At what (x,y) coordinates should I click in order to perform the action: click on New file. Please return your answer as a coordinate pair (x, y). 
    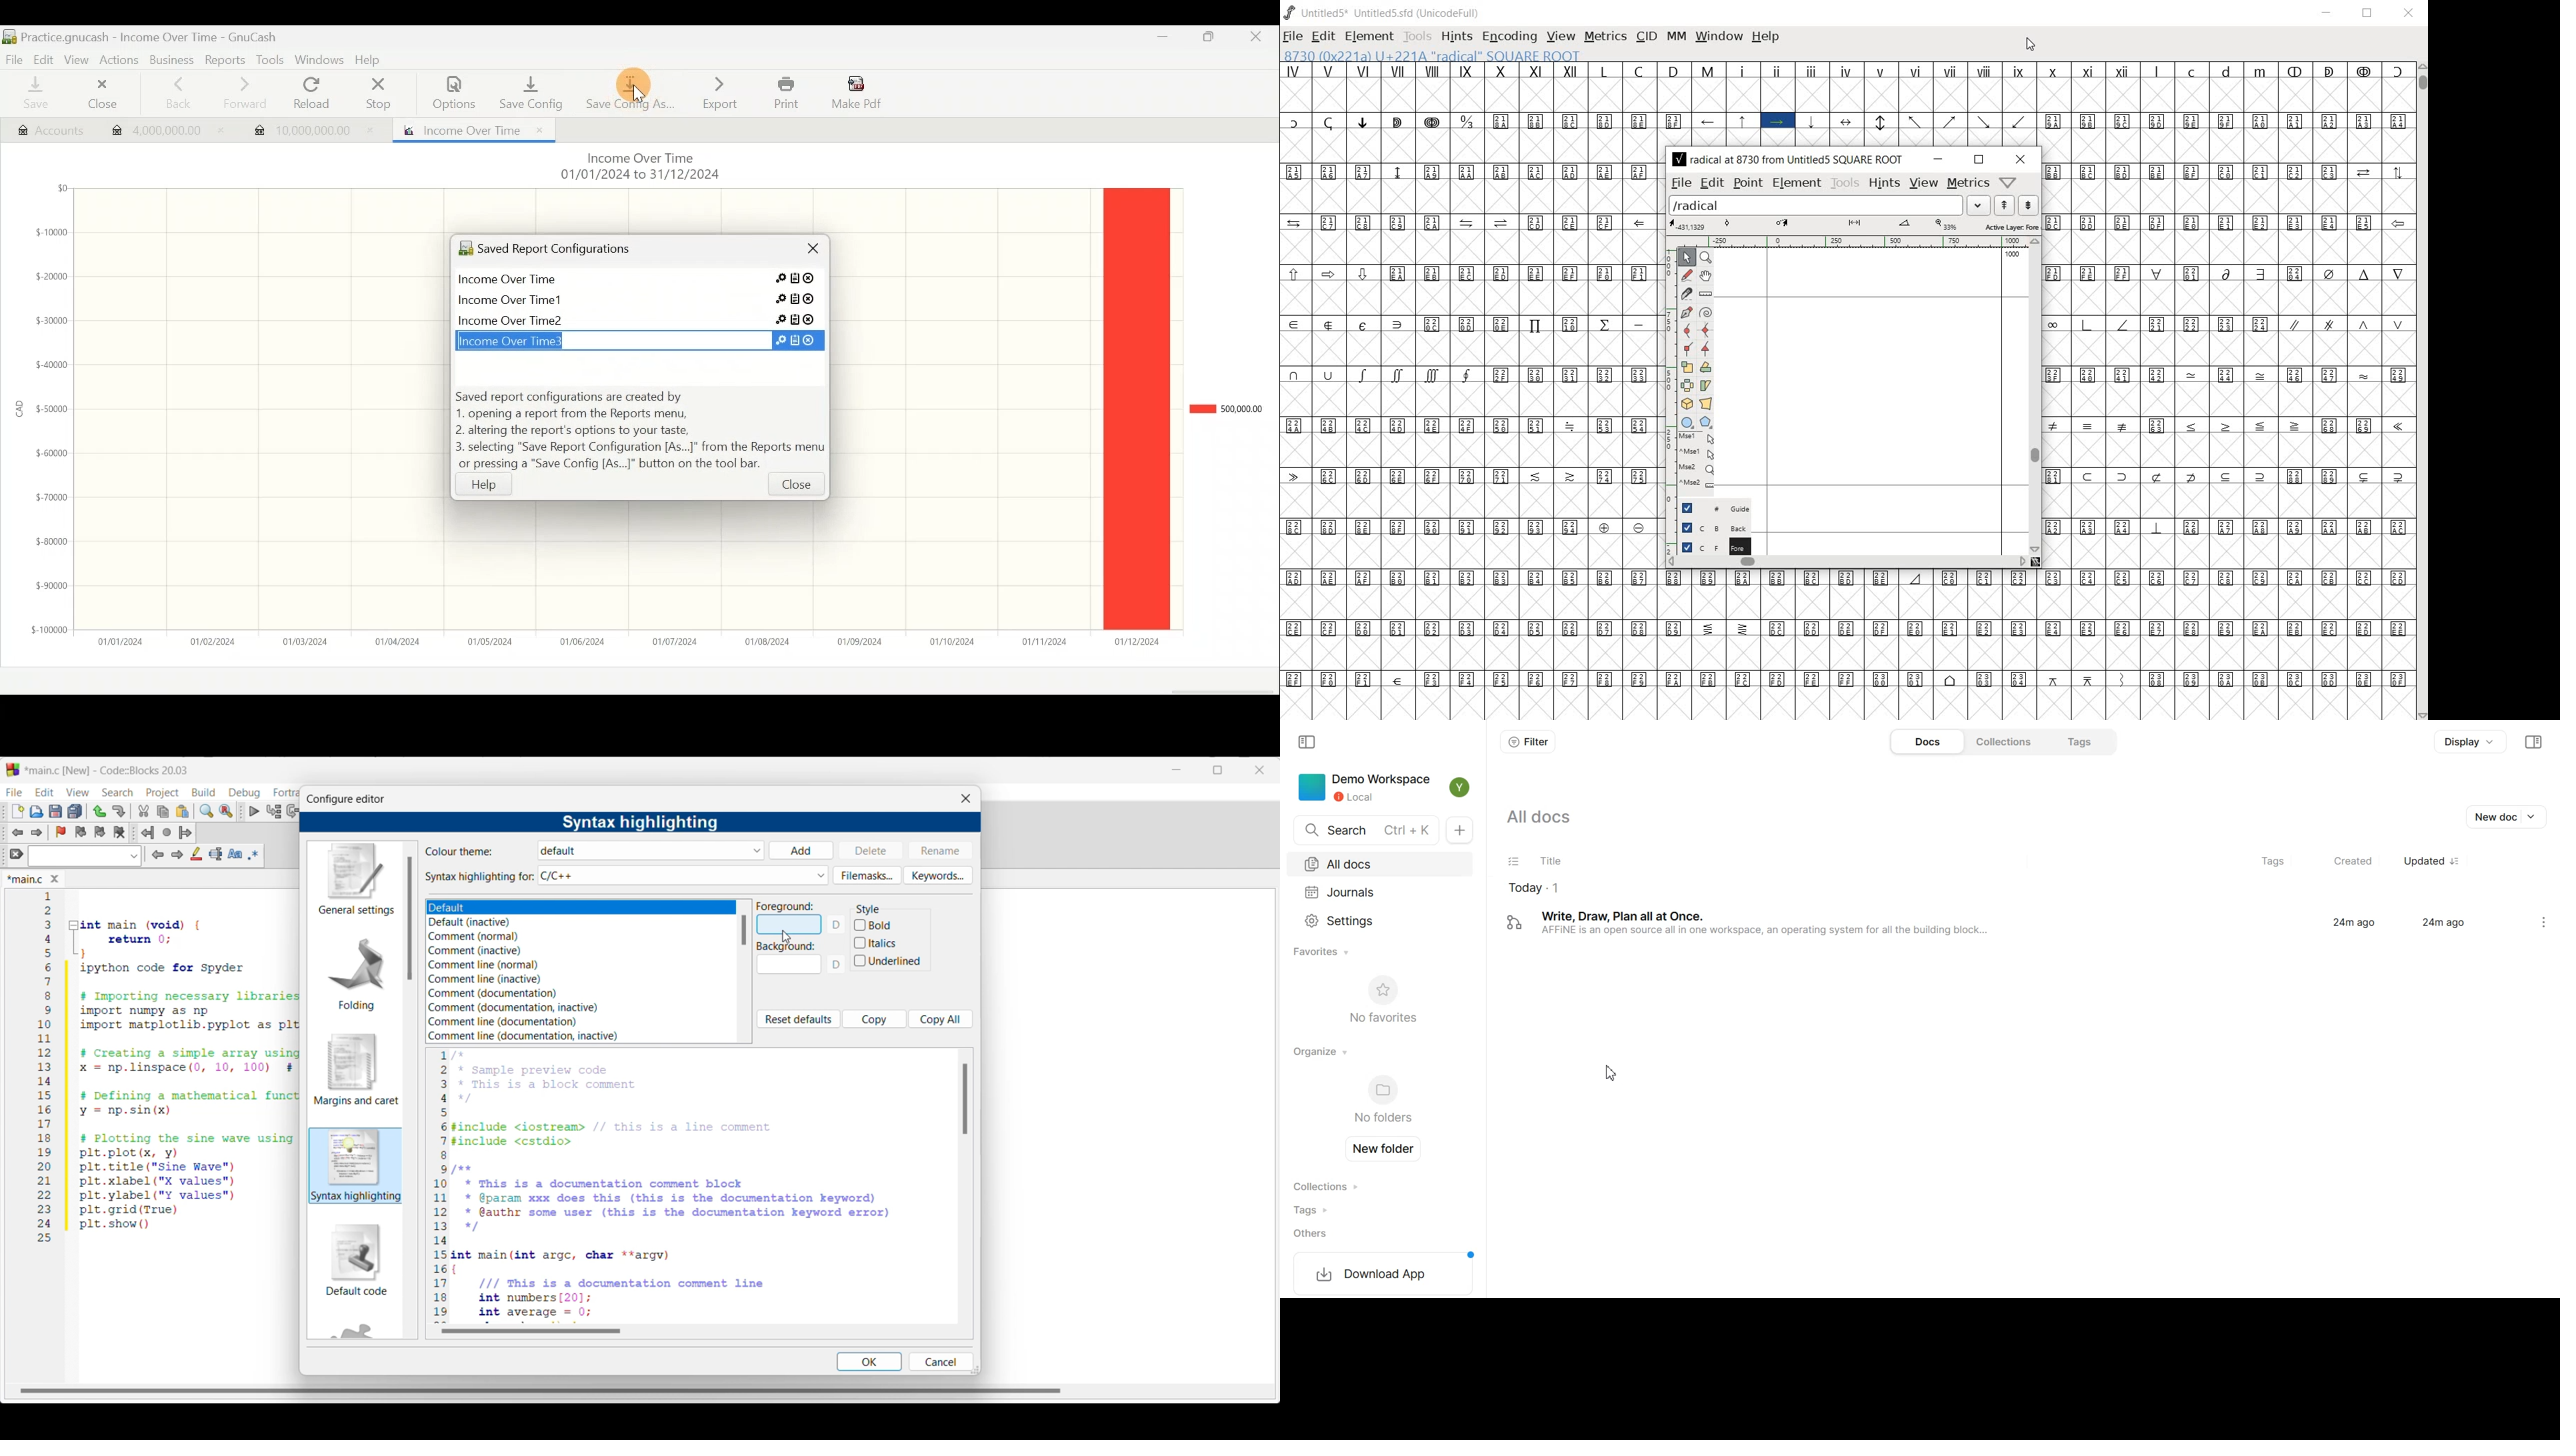
    Looking at the image, I should click on (18, 811).